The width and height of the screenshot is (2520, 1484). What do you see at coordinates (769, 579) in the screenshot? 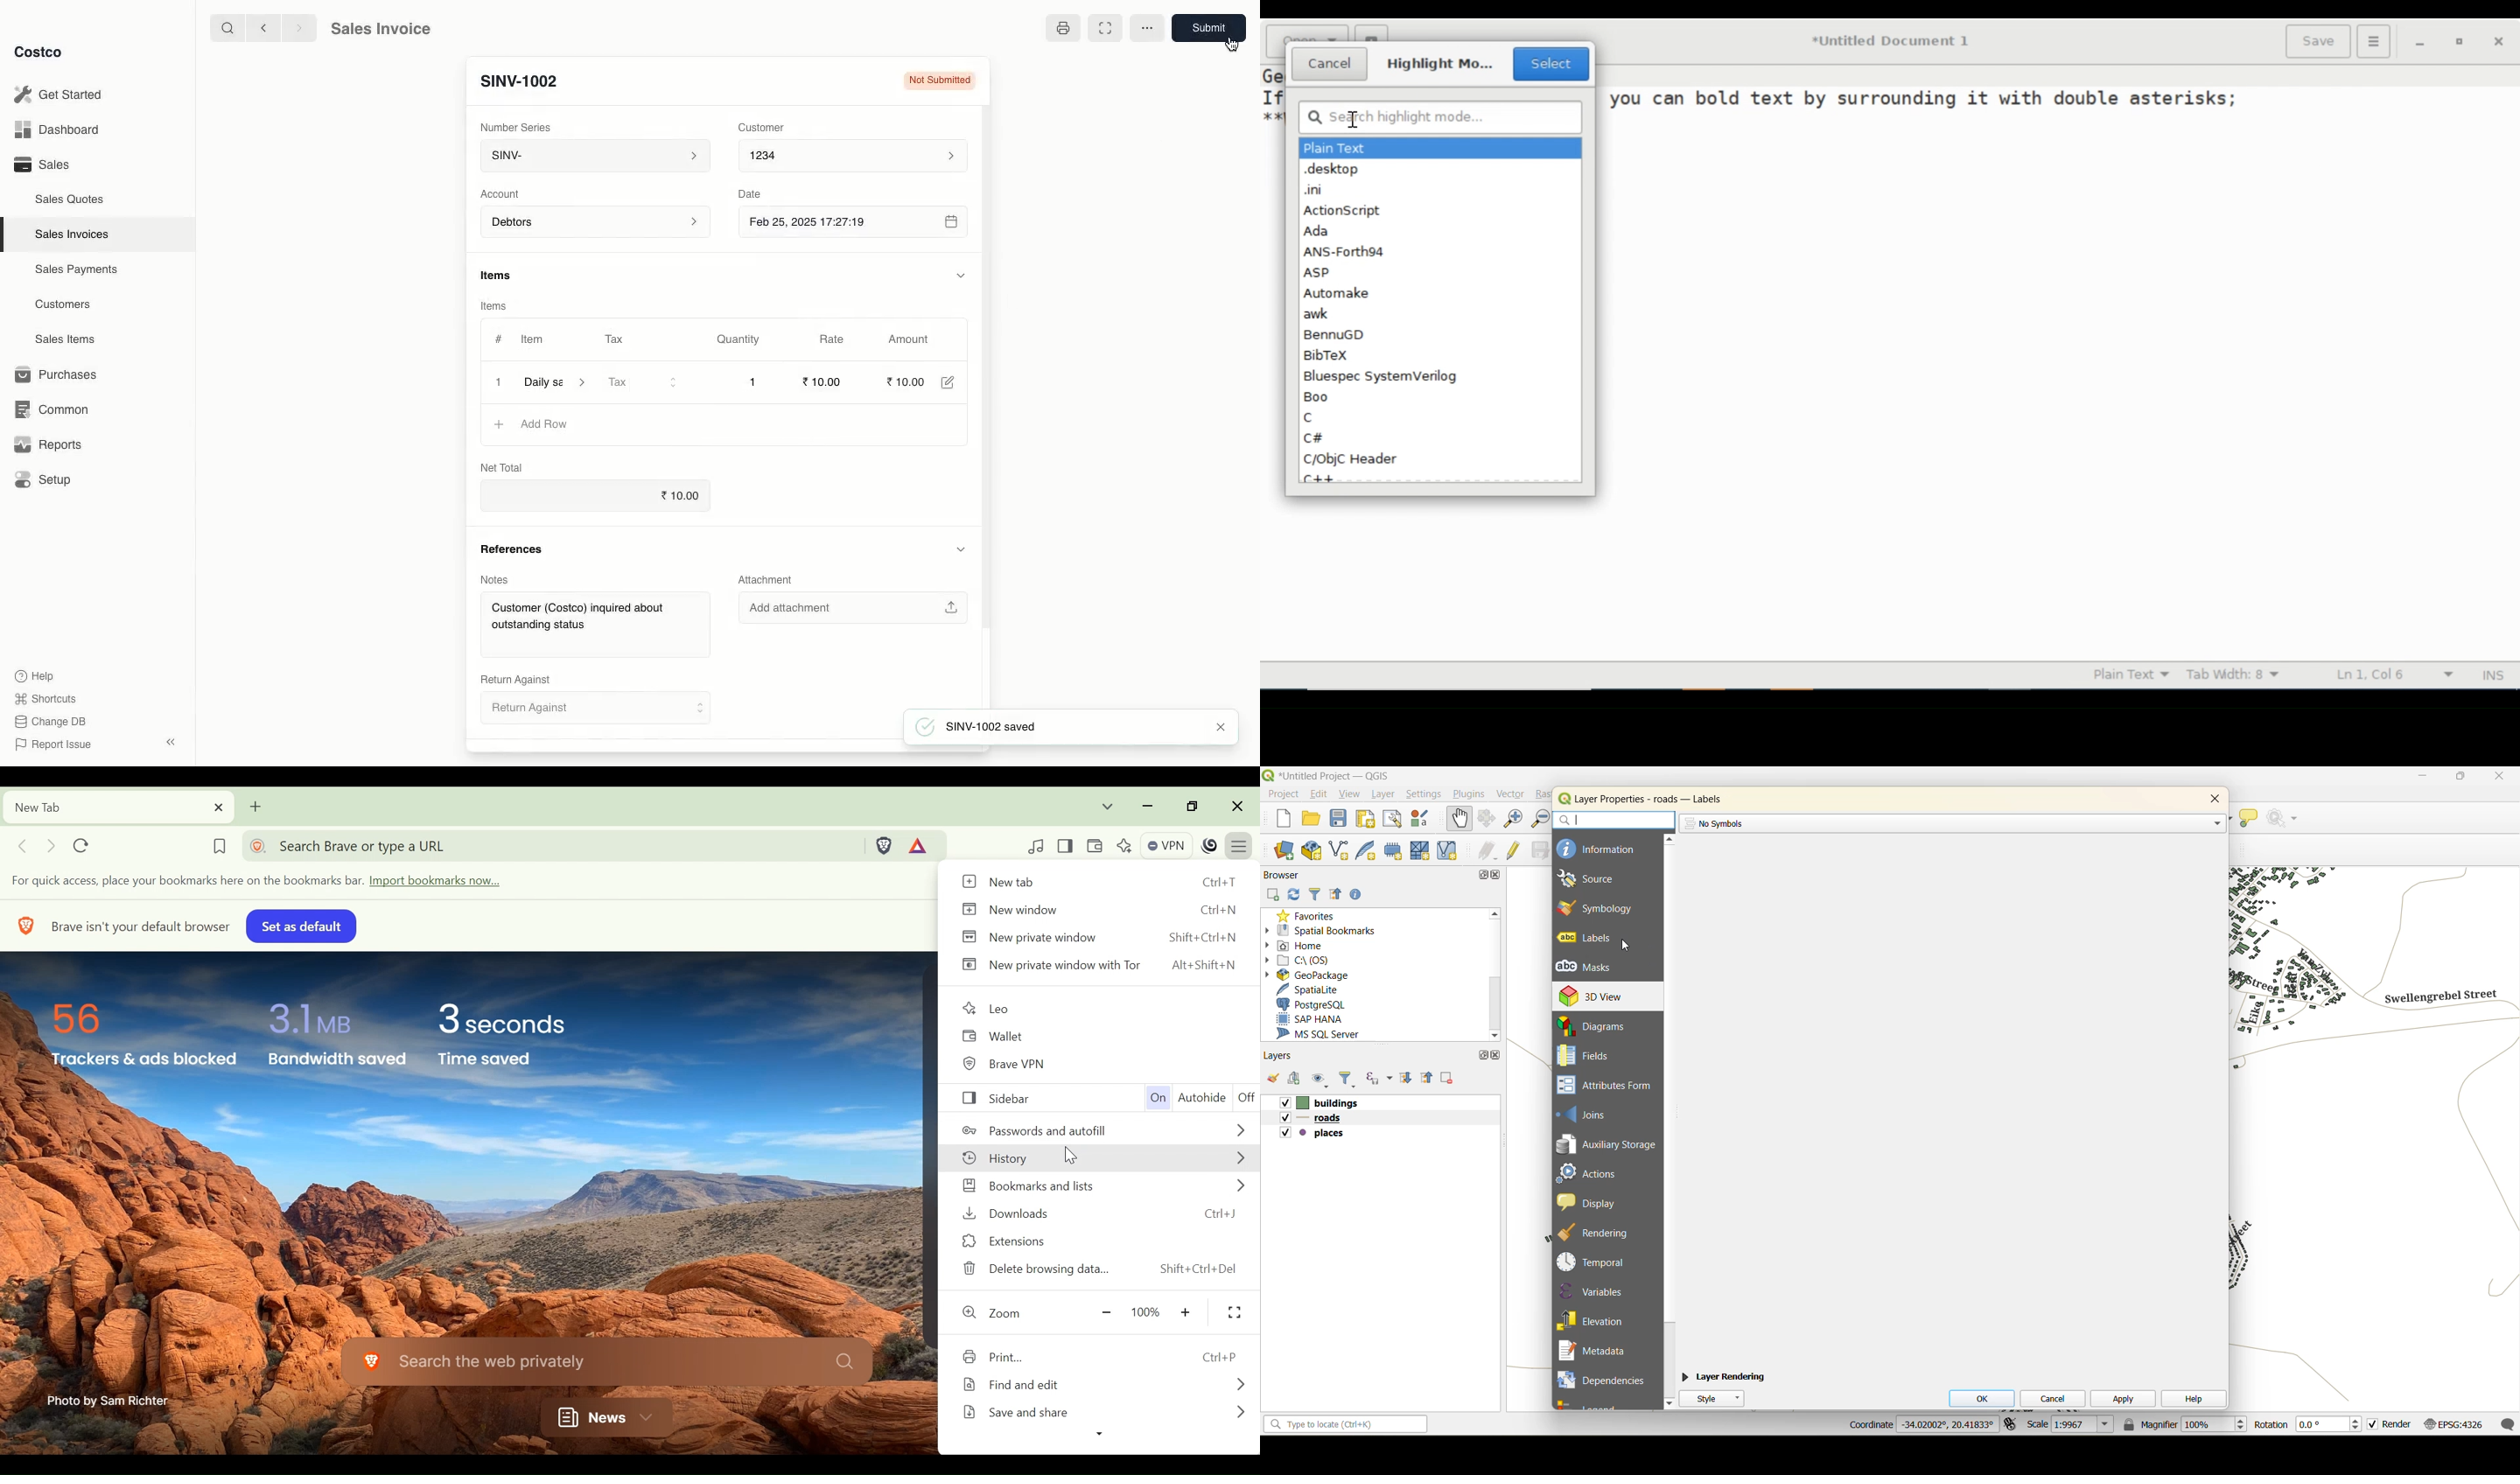
I see `Attachment` at bounding box center [769, 579].